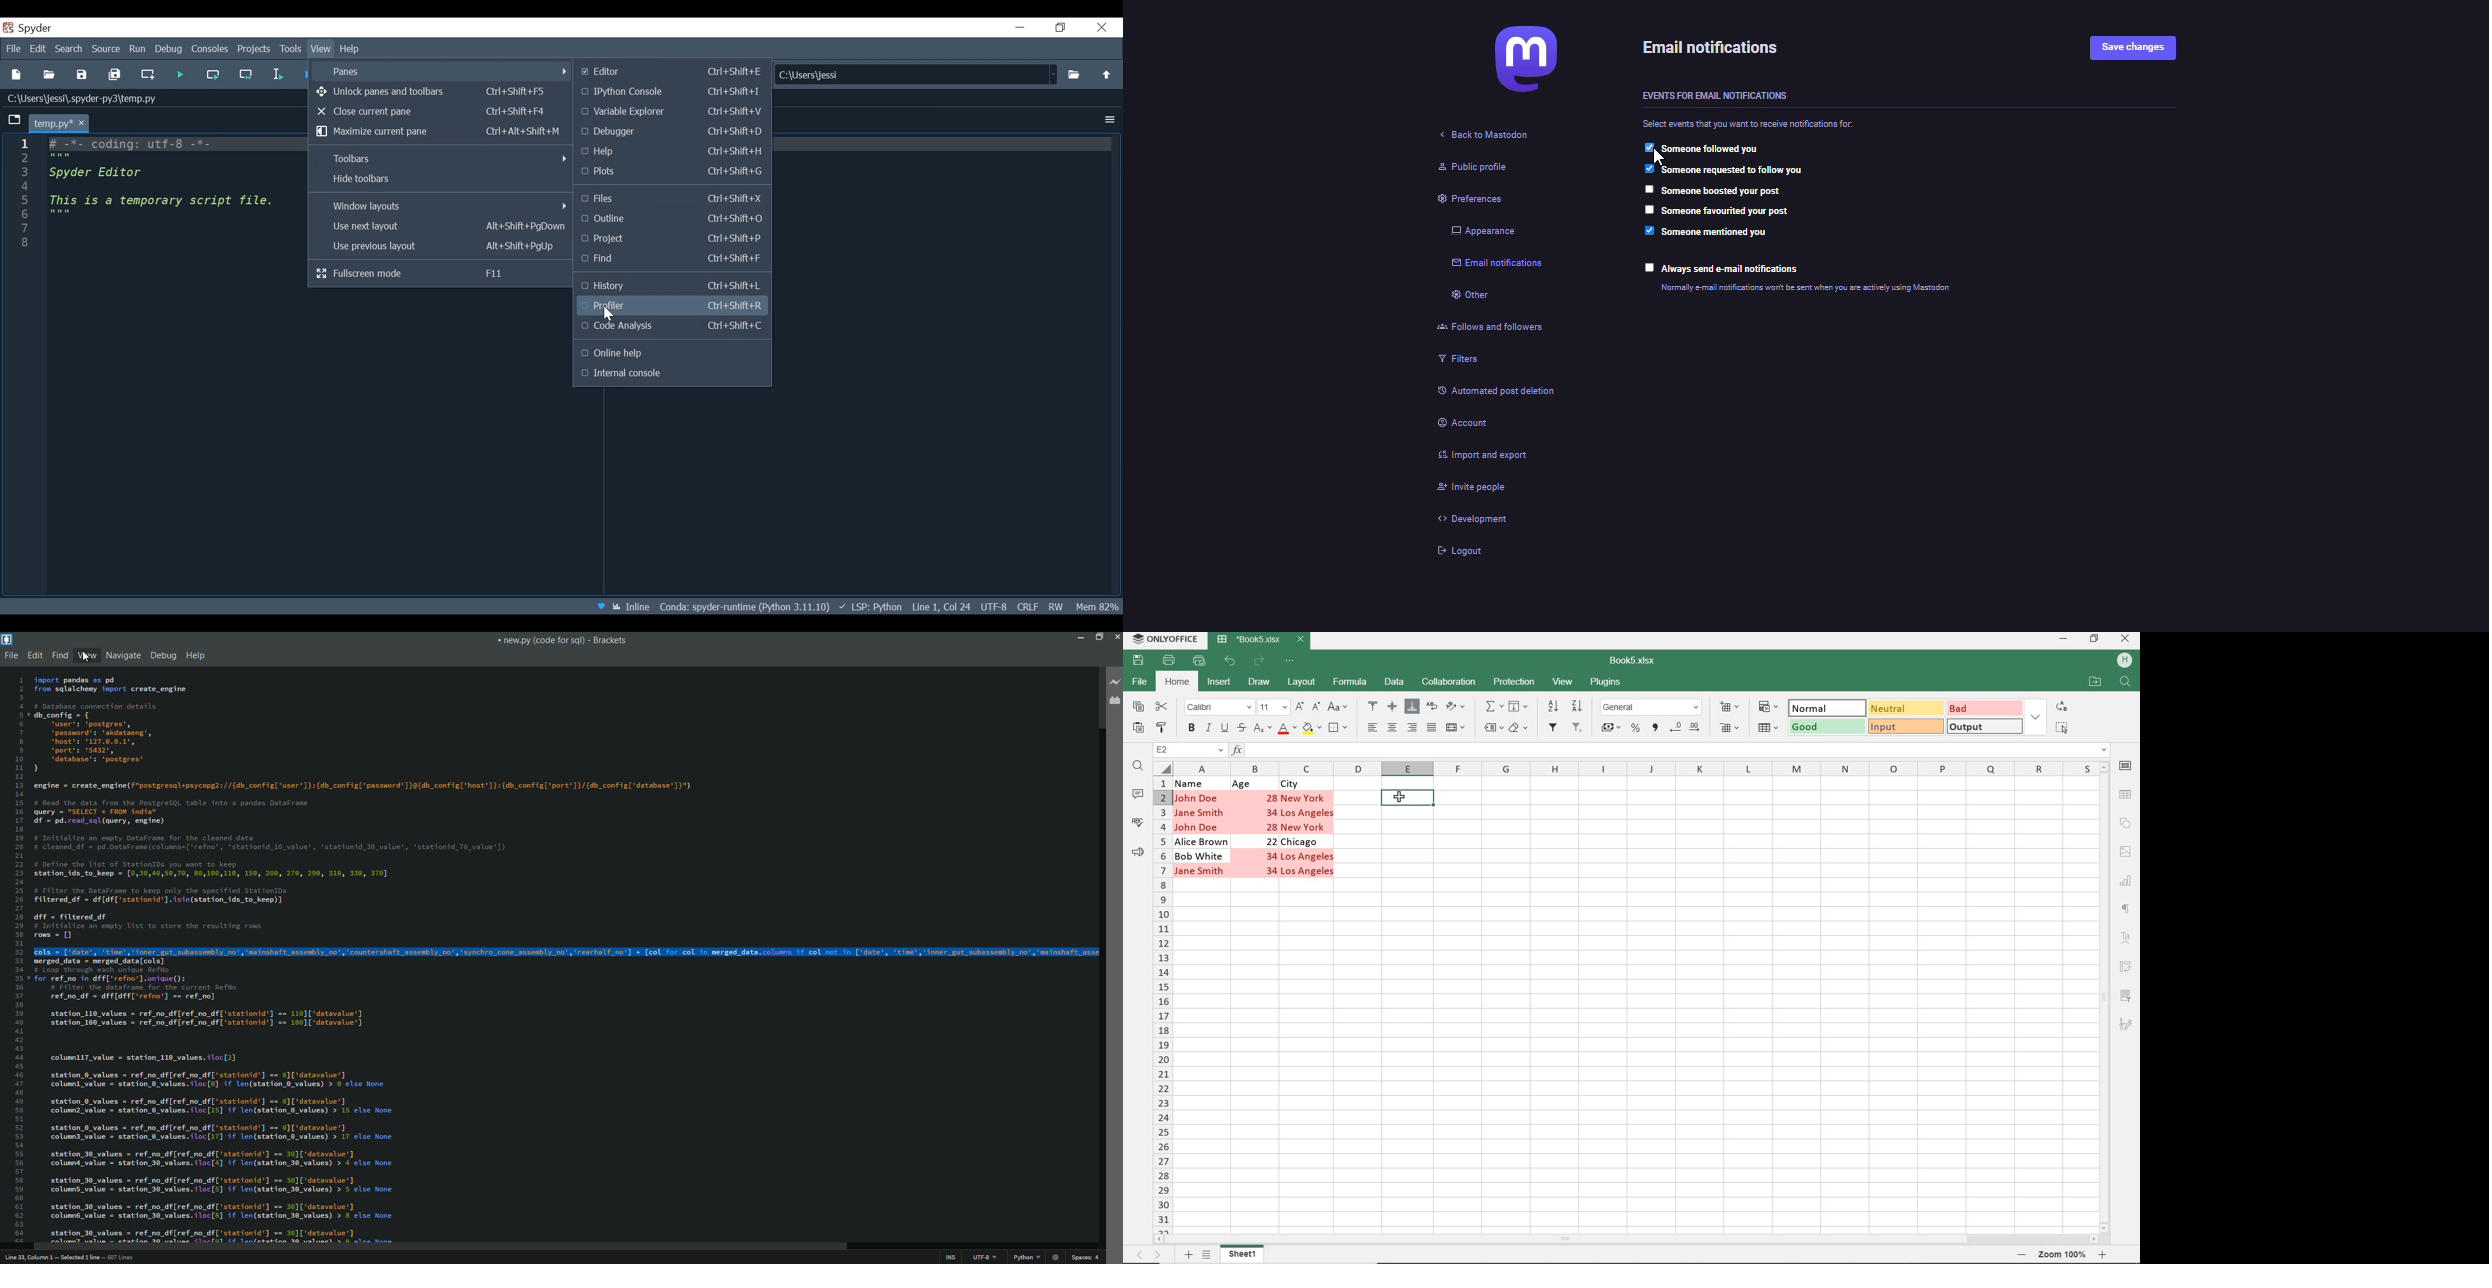  What do you see at coordinates (1411, 706) in the screenshot?
I see `ALIGN BOTTOM` at bounding box center [1411, 706].